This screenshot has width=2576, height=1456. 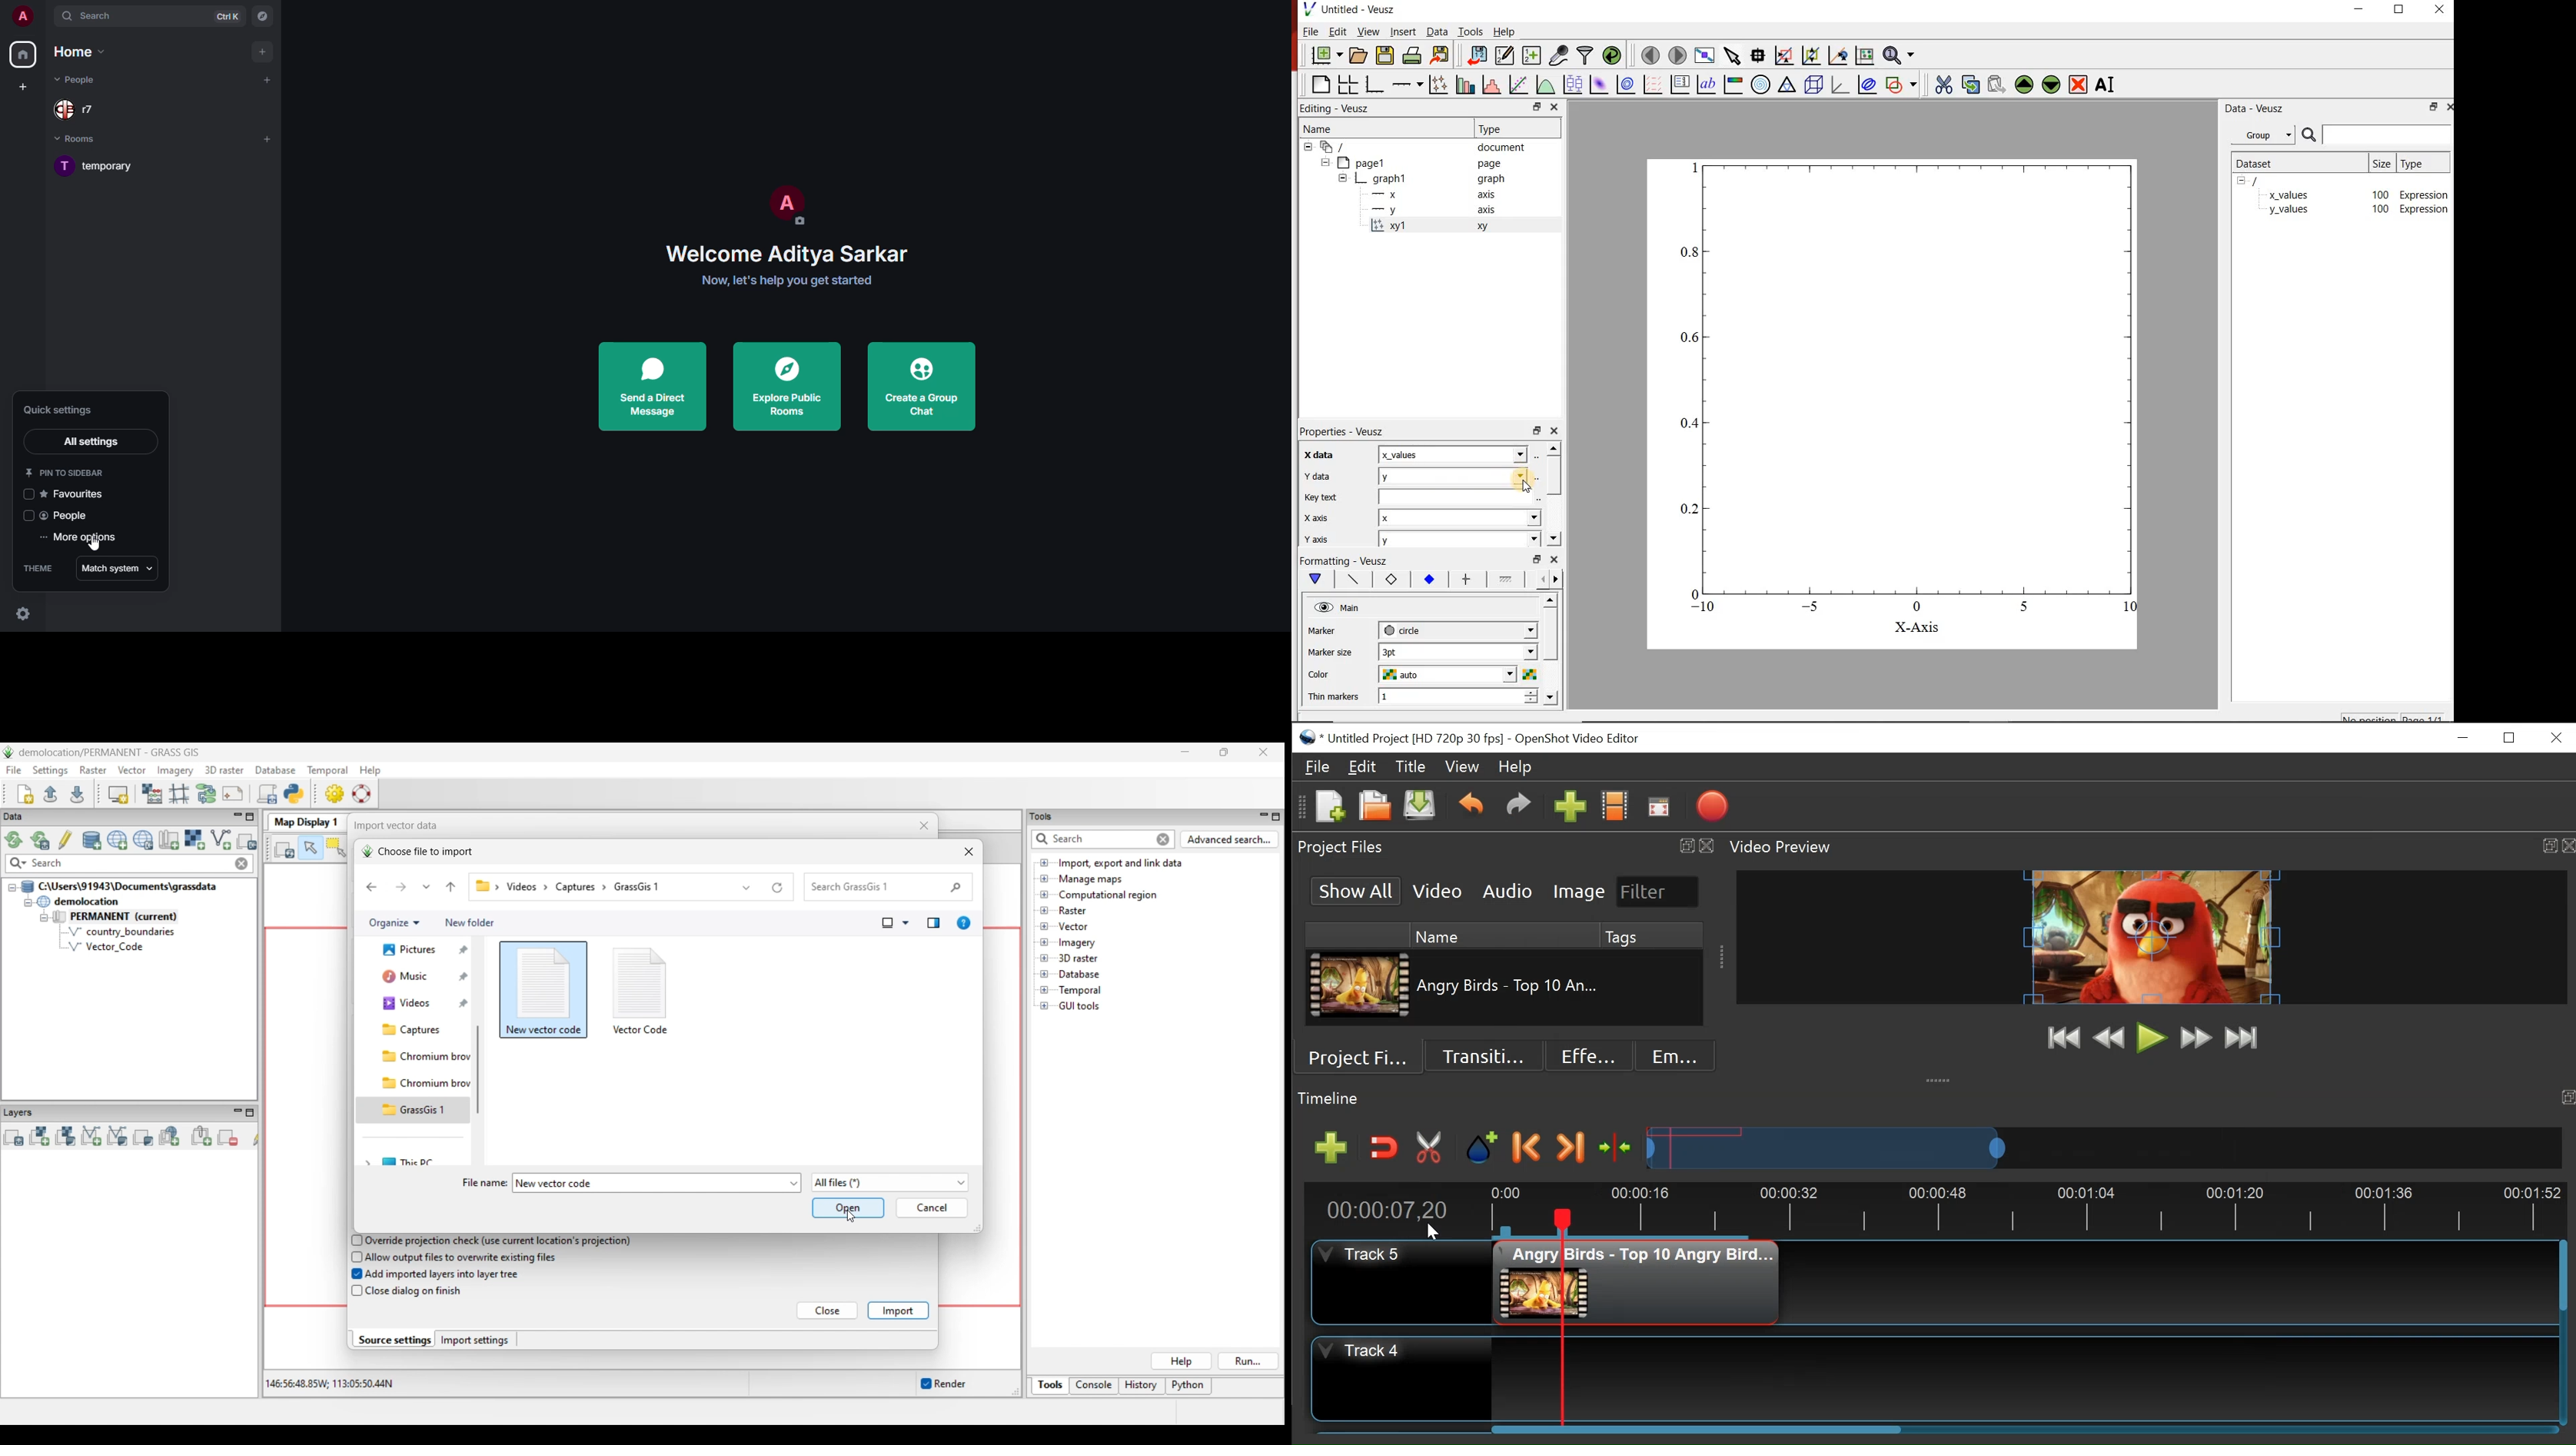 I want to click on search, so click(x=98, y=16).